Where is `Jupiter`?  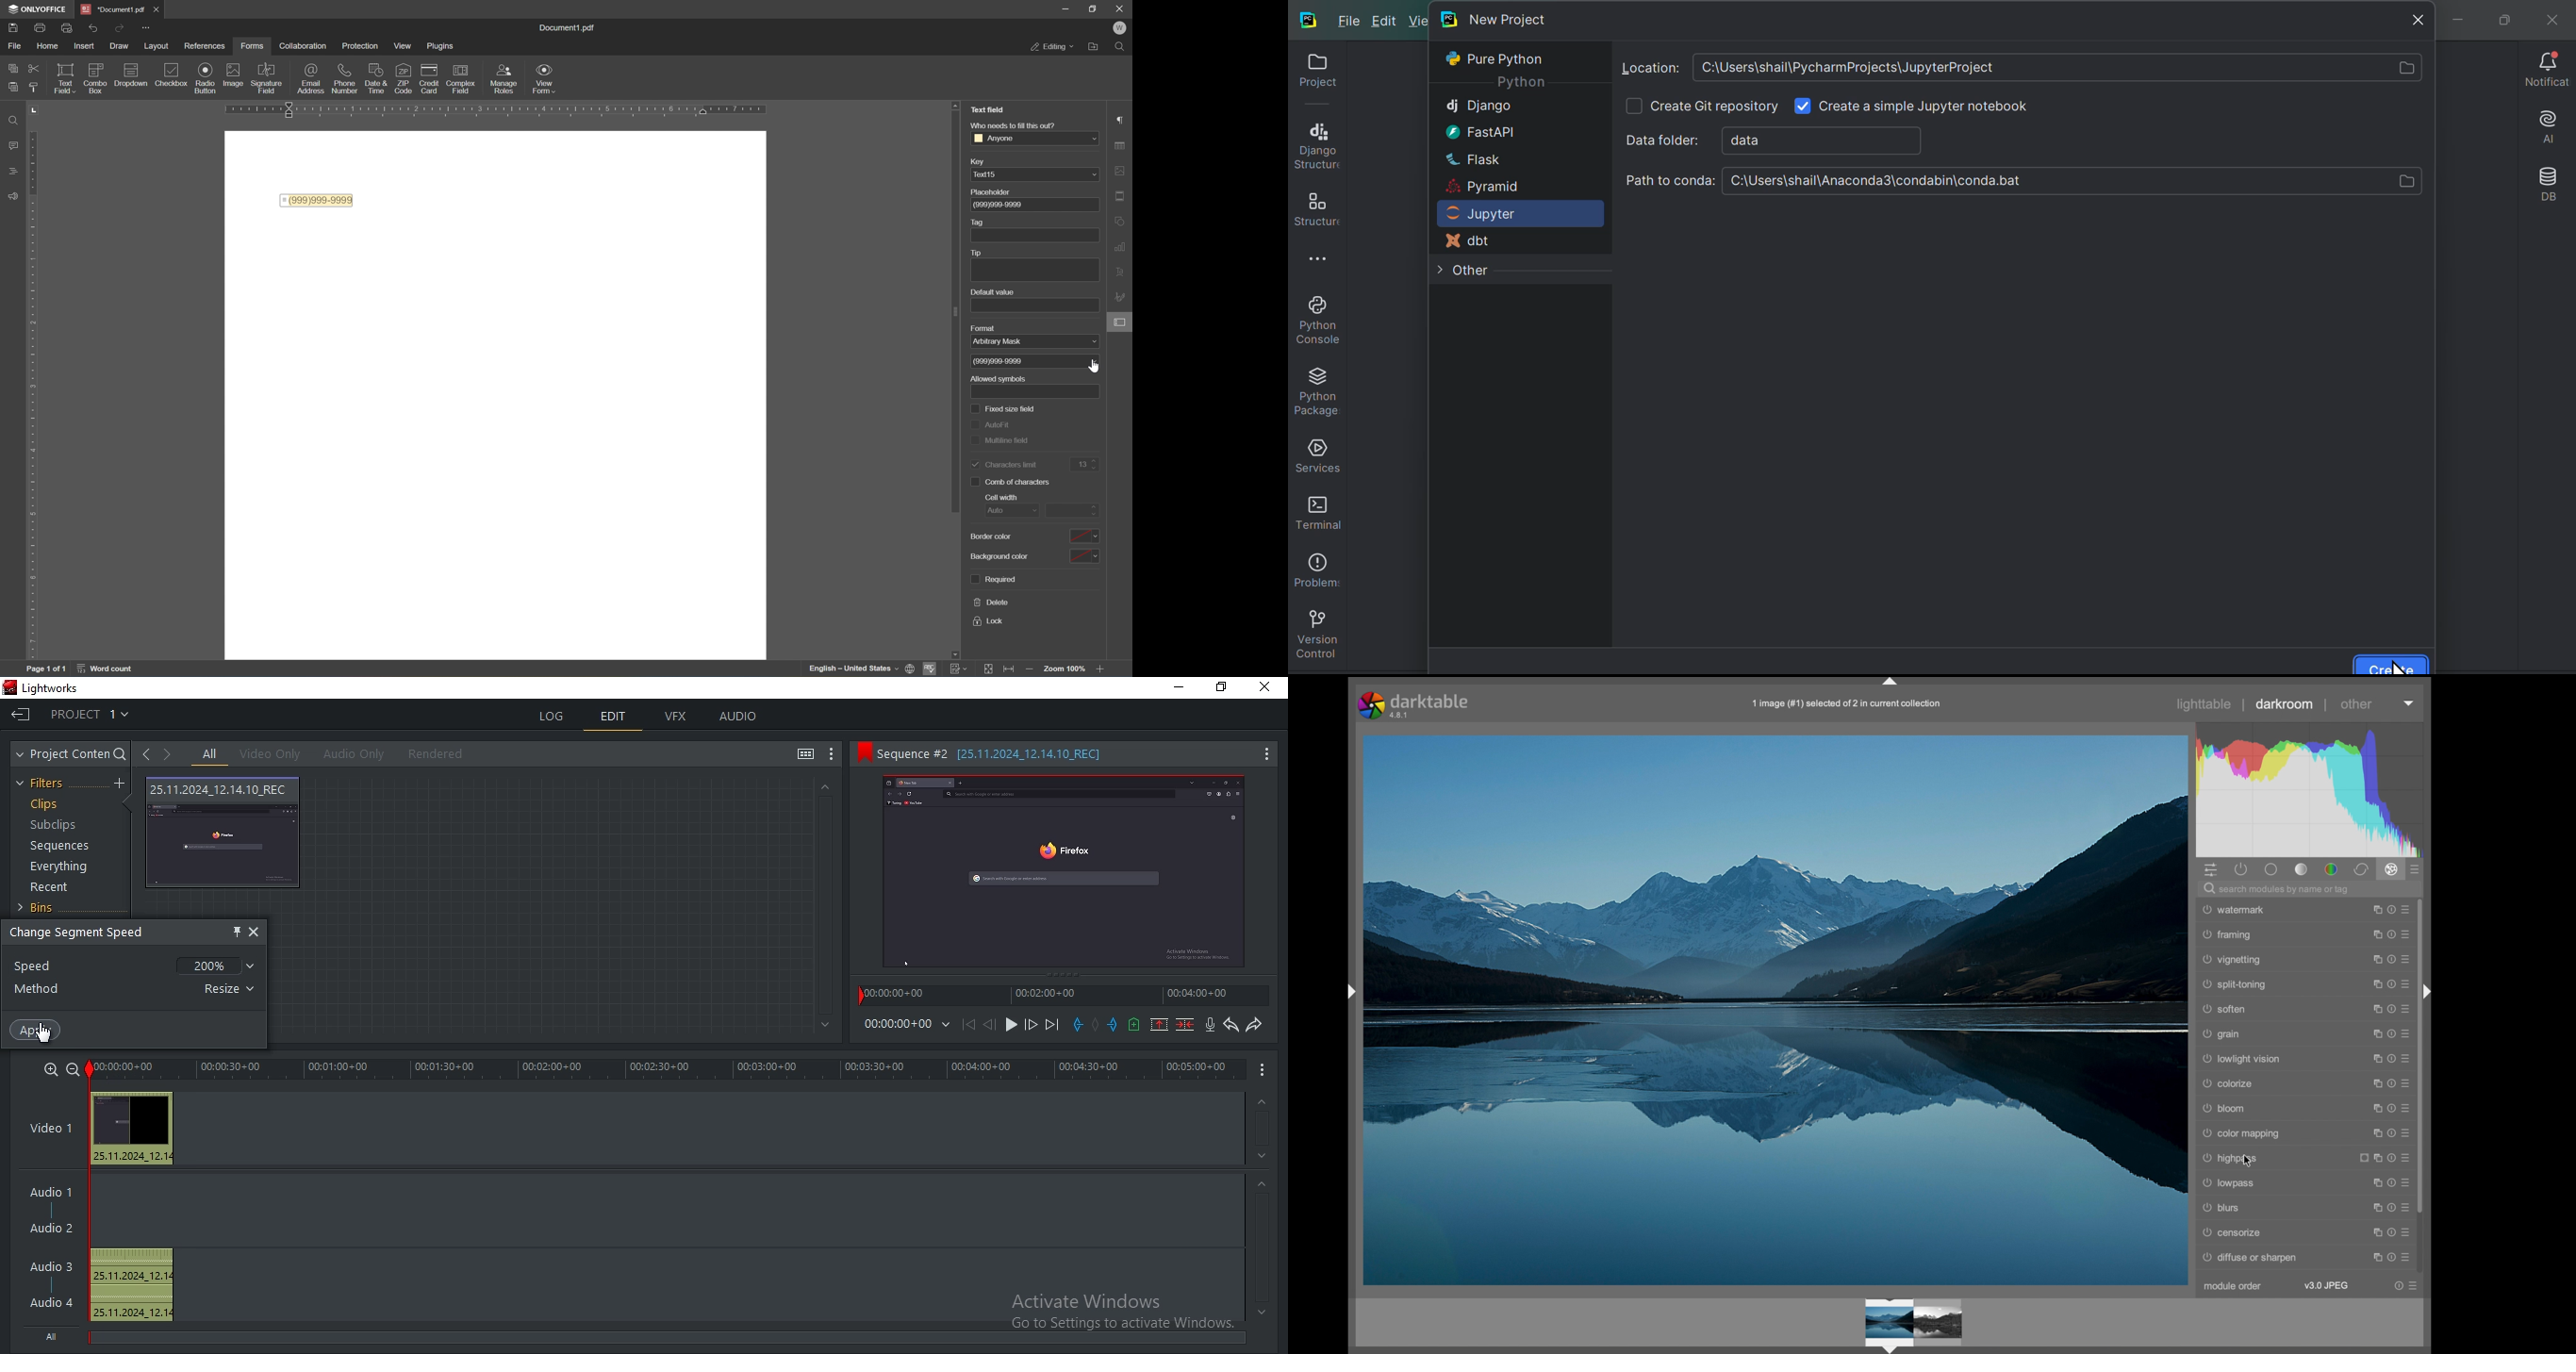 Jupiter is located at coordinates (1499, 213).